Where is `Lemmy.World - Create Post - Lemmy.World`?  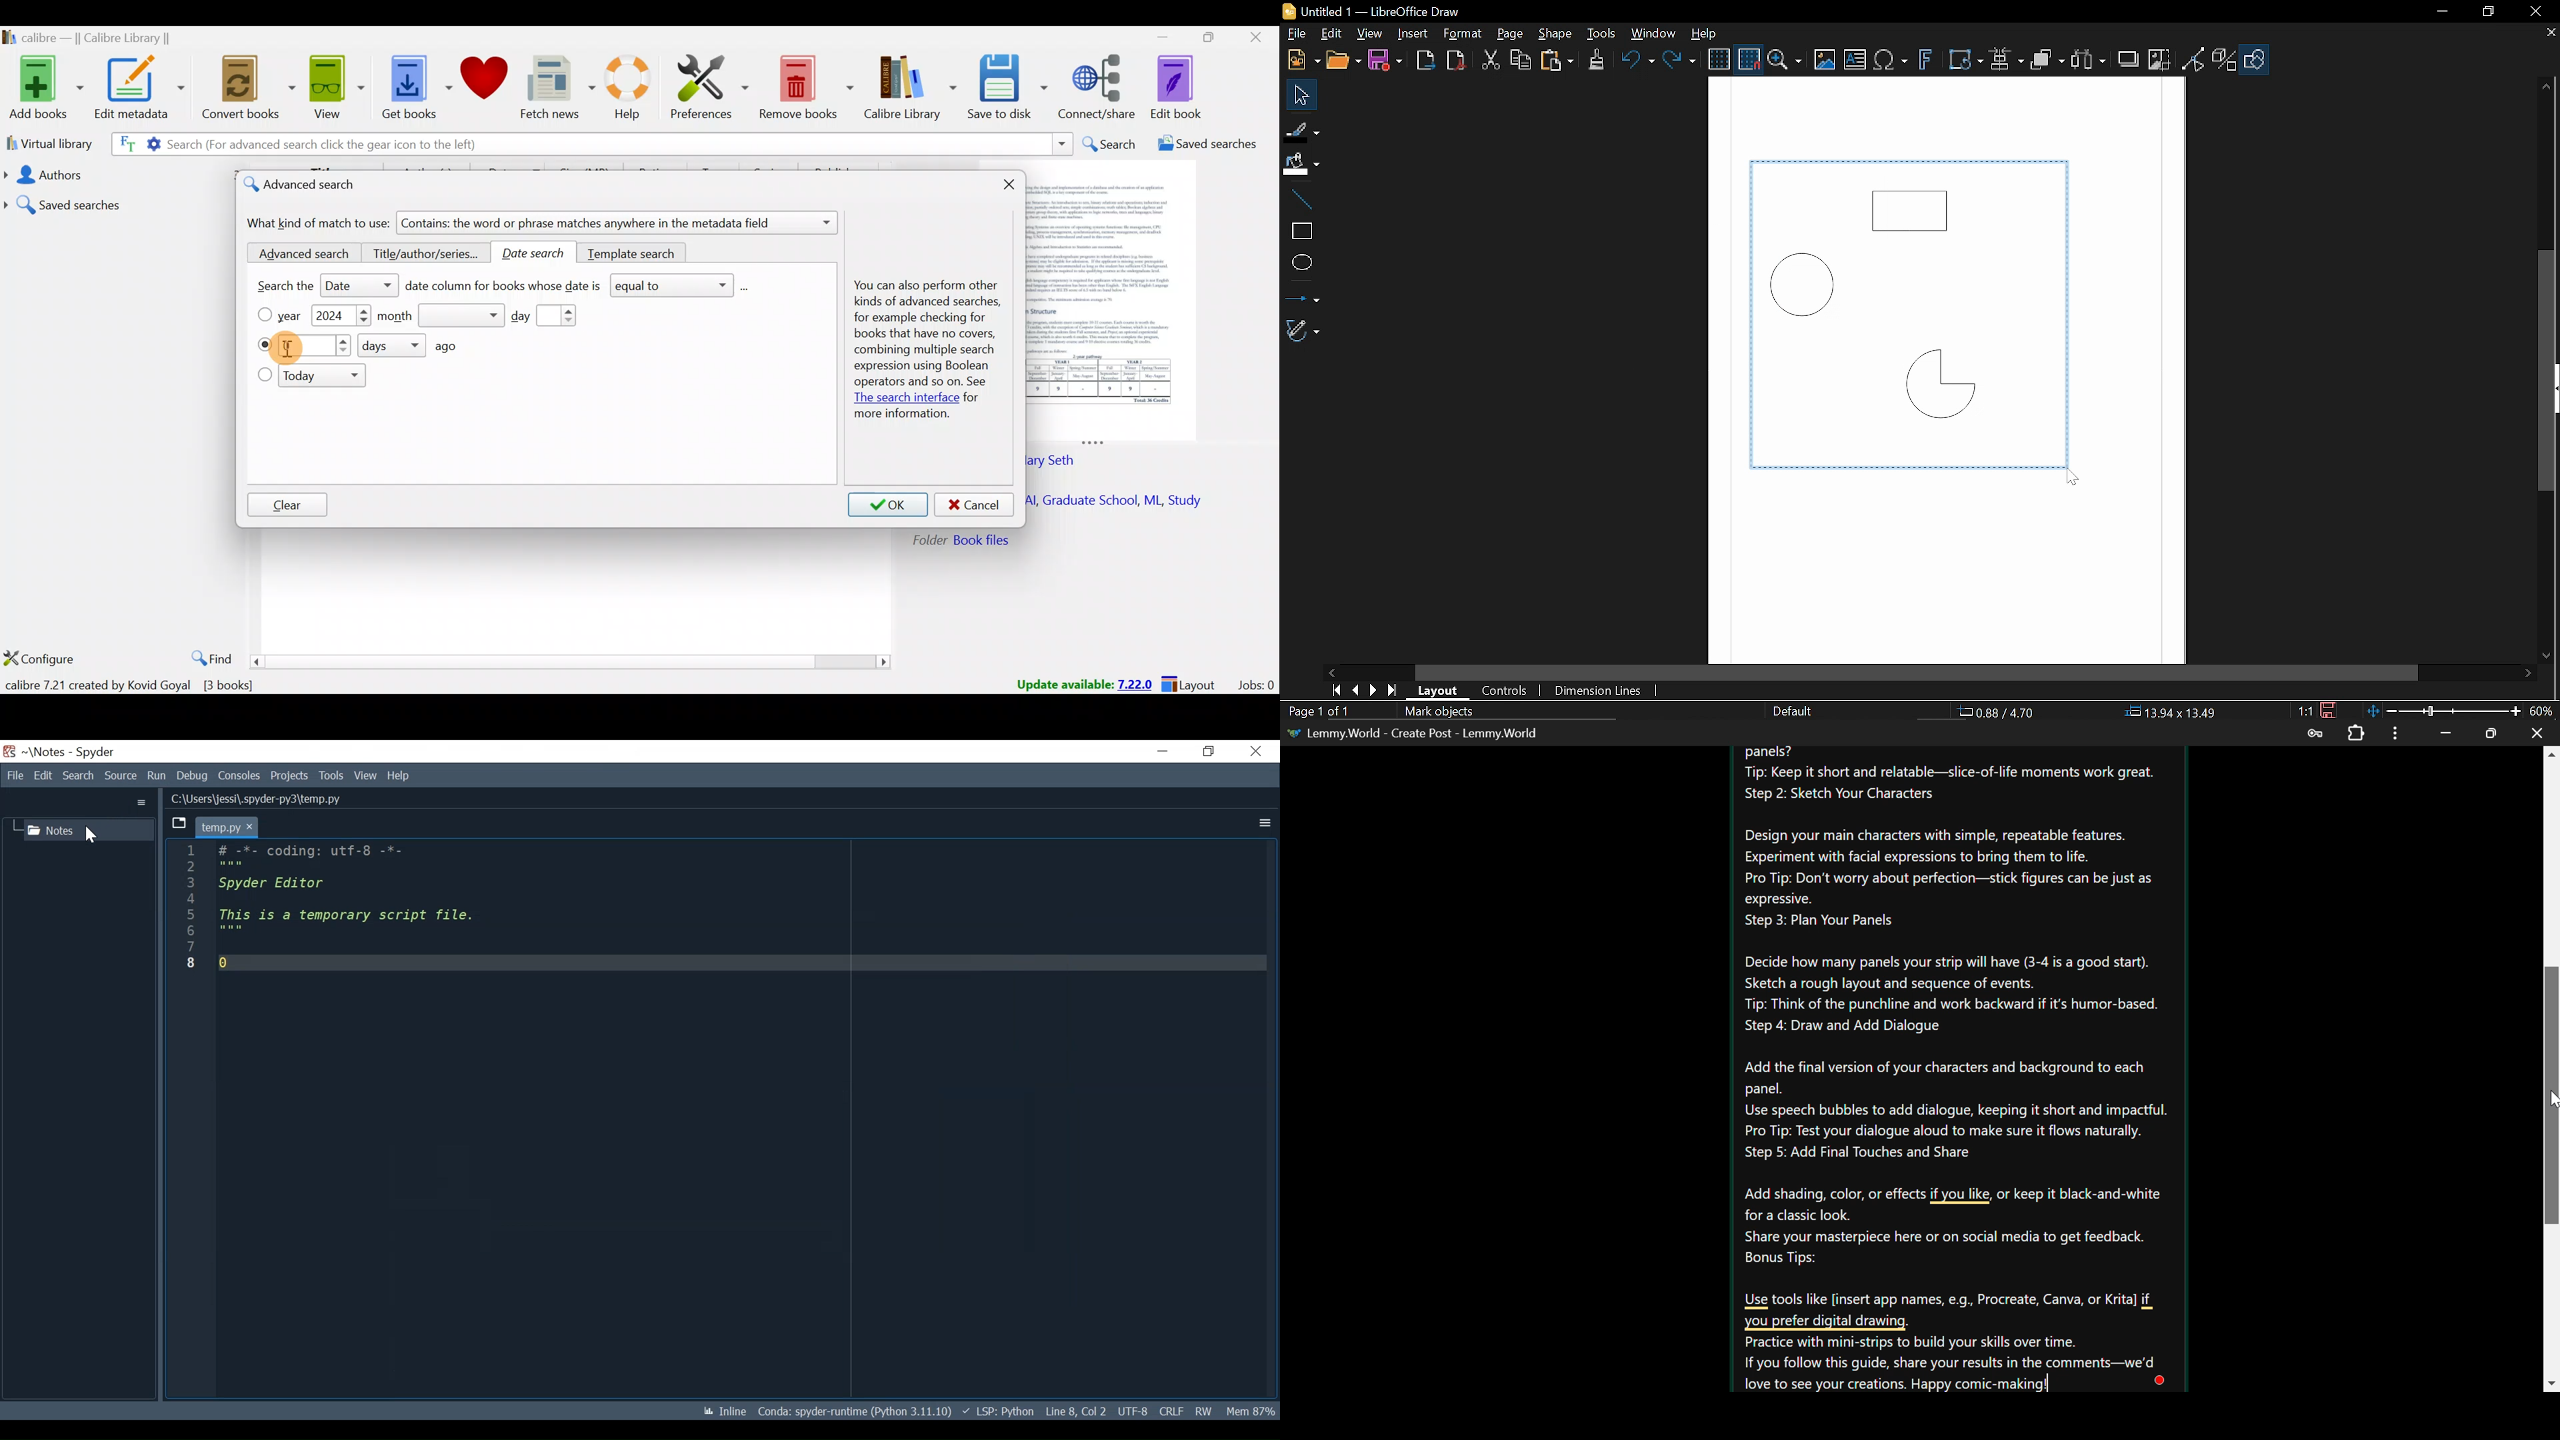 Lemmy.World - Create Post - Lemmy.World is located at coordinates (1419, 733).